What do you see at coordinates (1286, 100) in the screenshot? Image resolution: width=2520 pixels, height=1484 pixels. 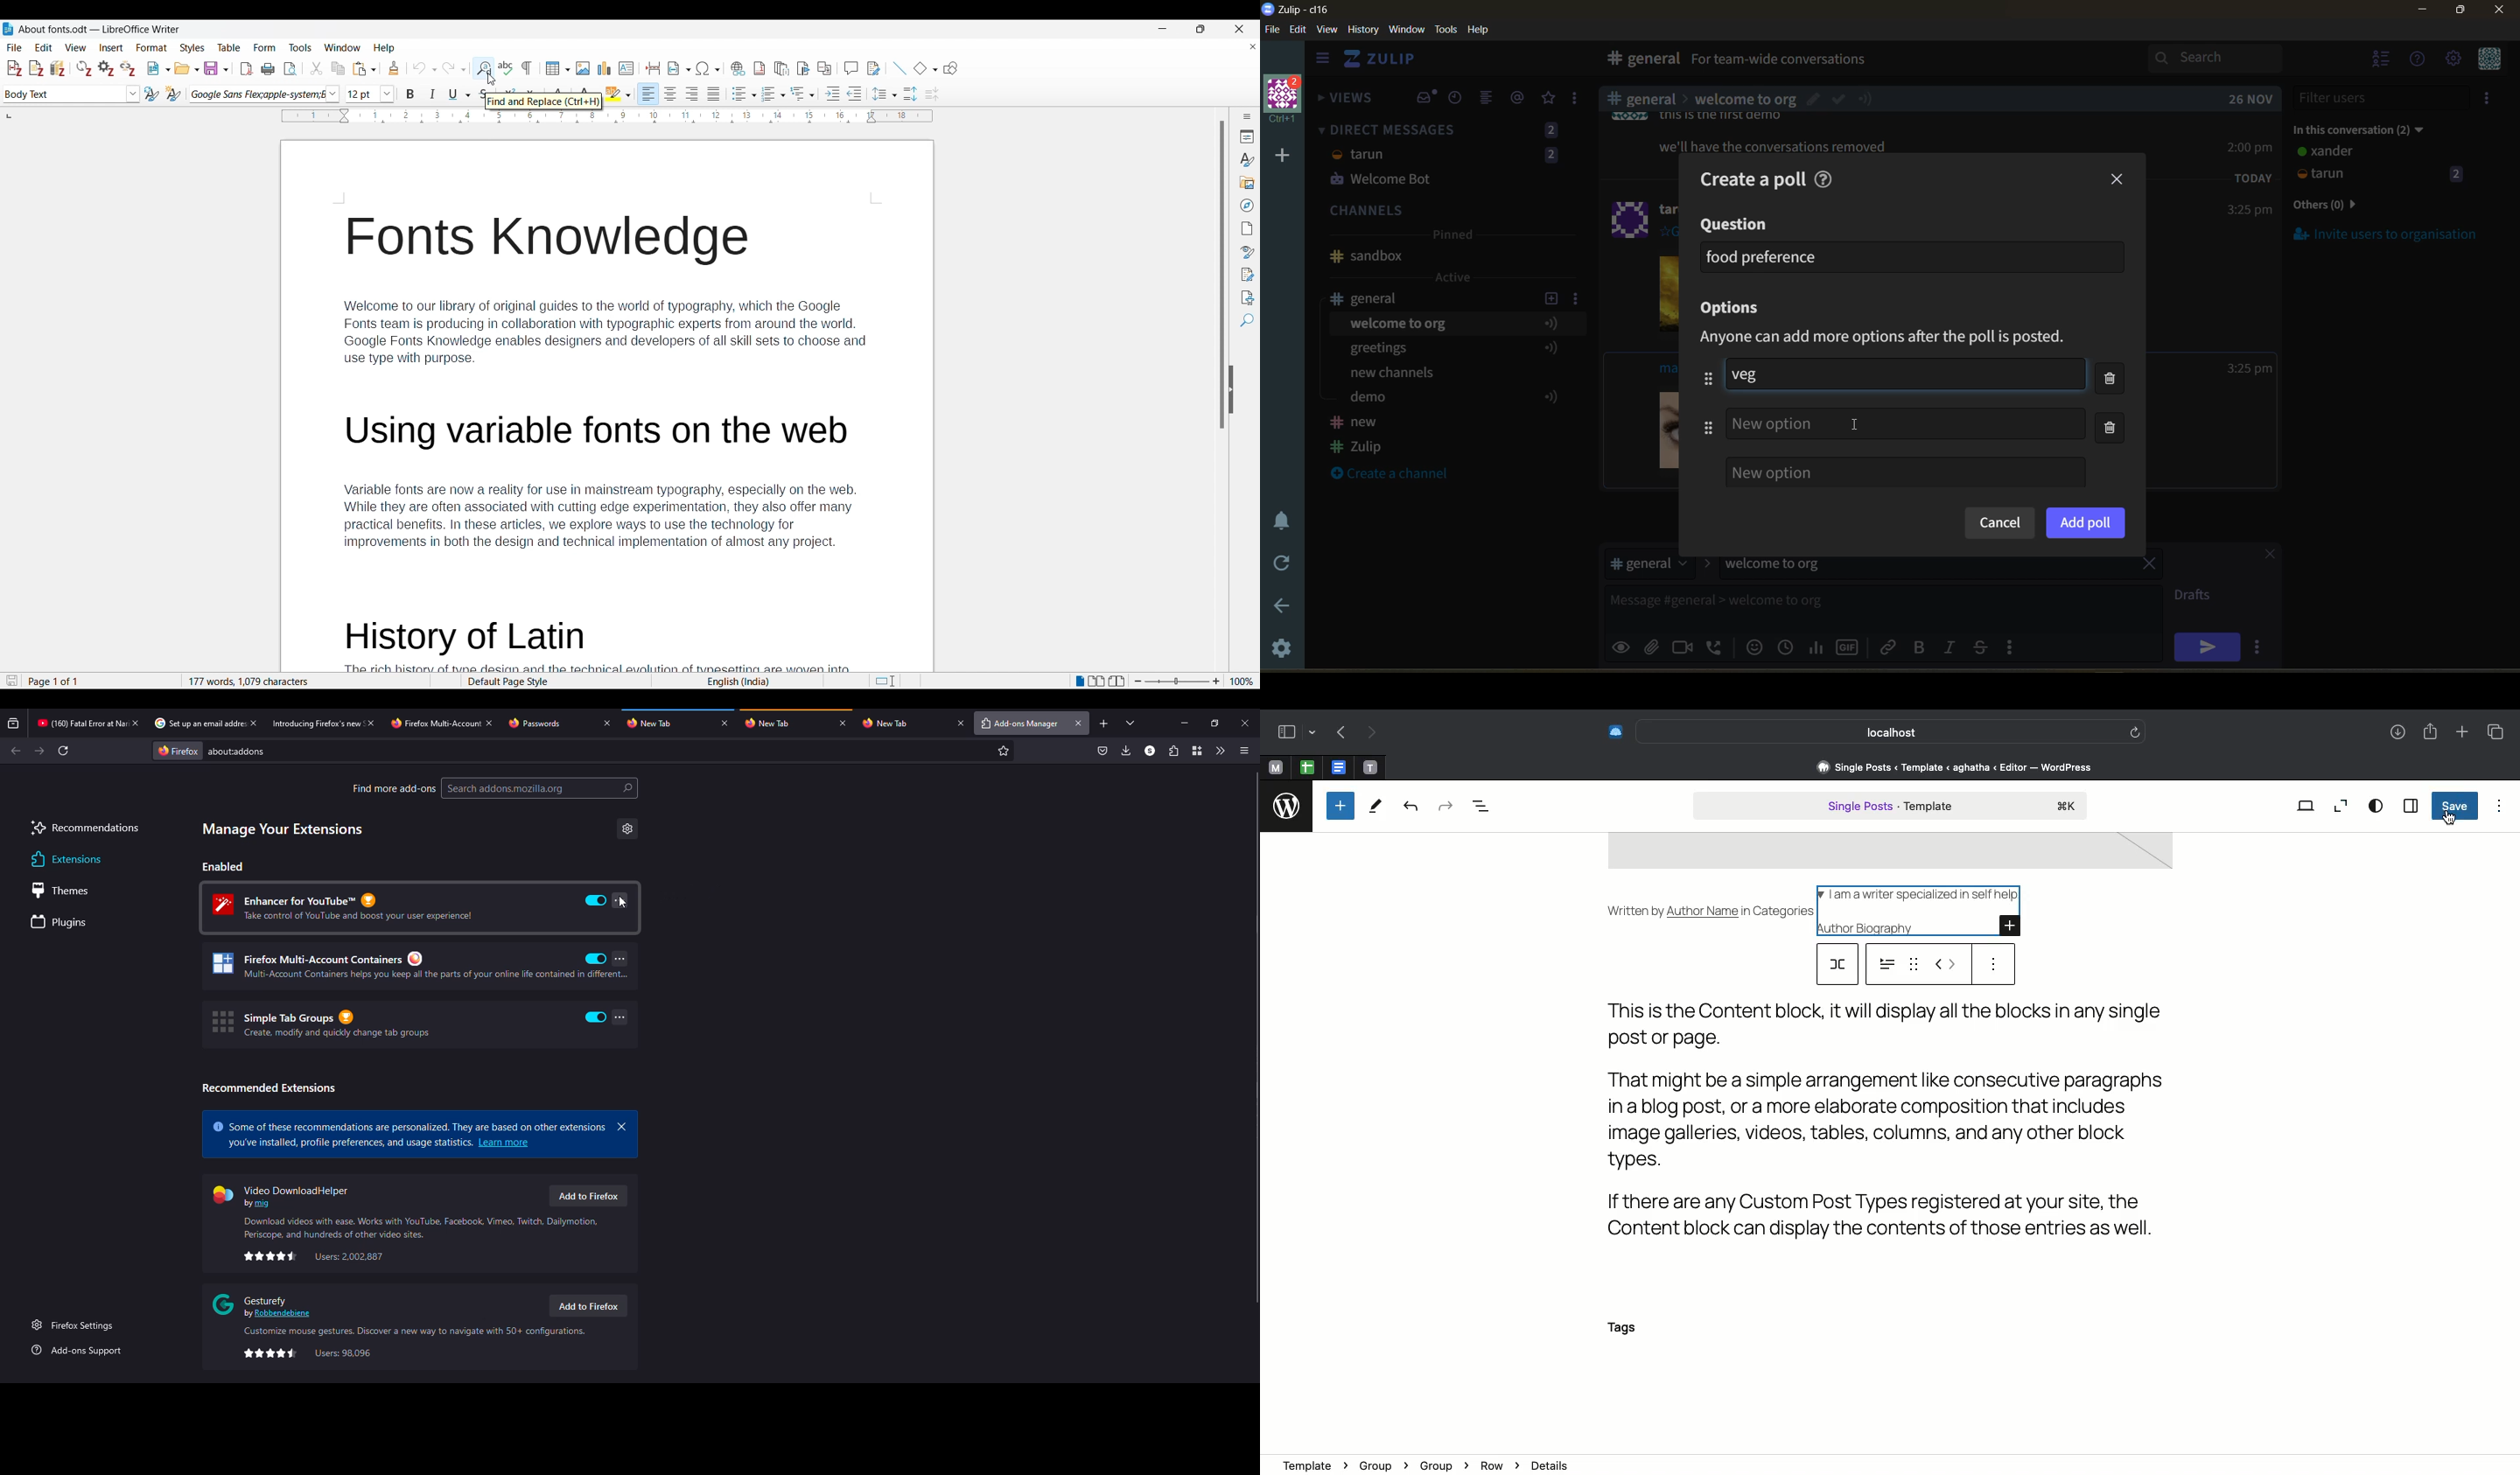 I see `organisation` at bounding box center [1286, 100].